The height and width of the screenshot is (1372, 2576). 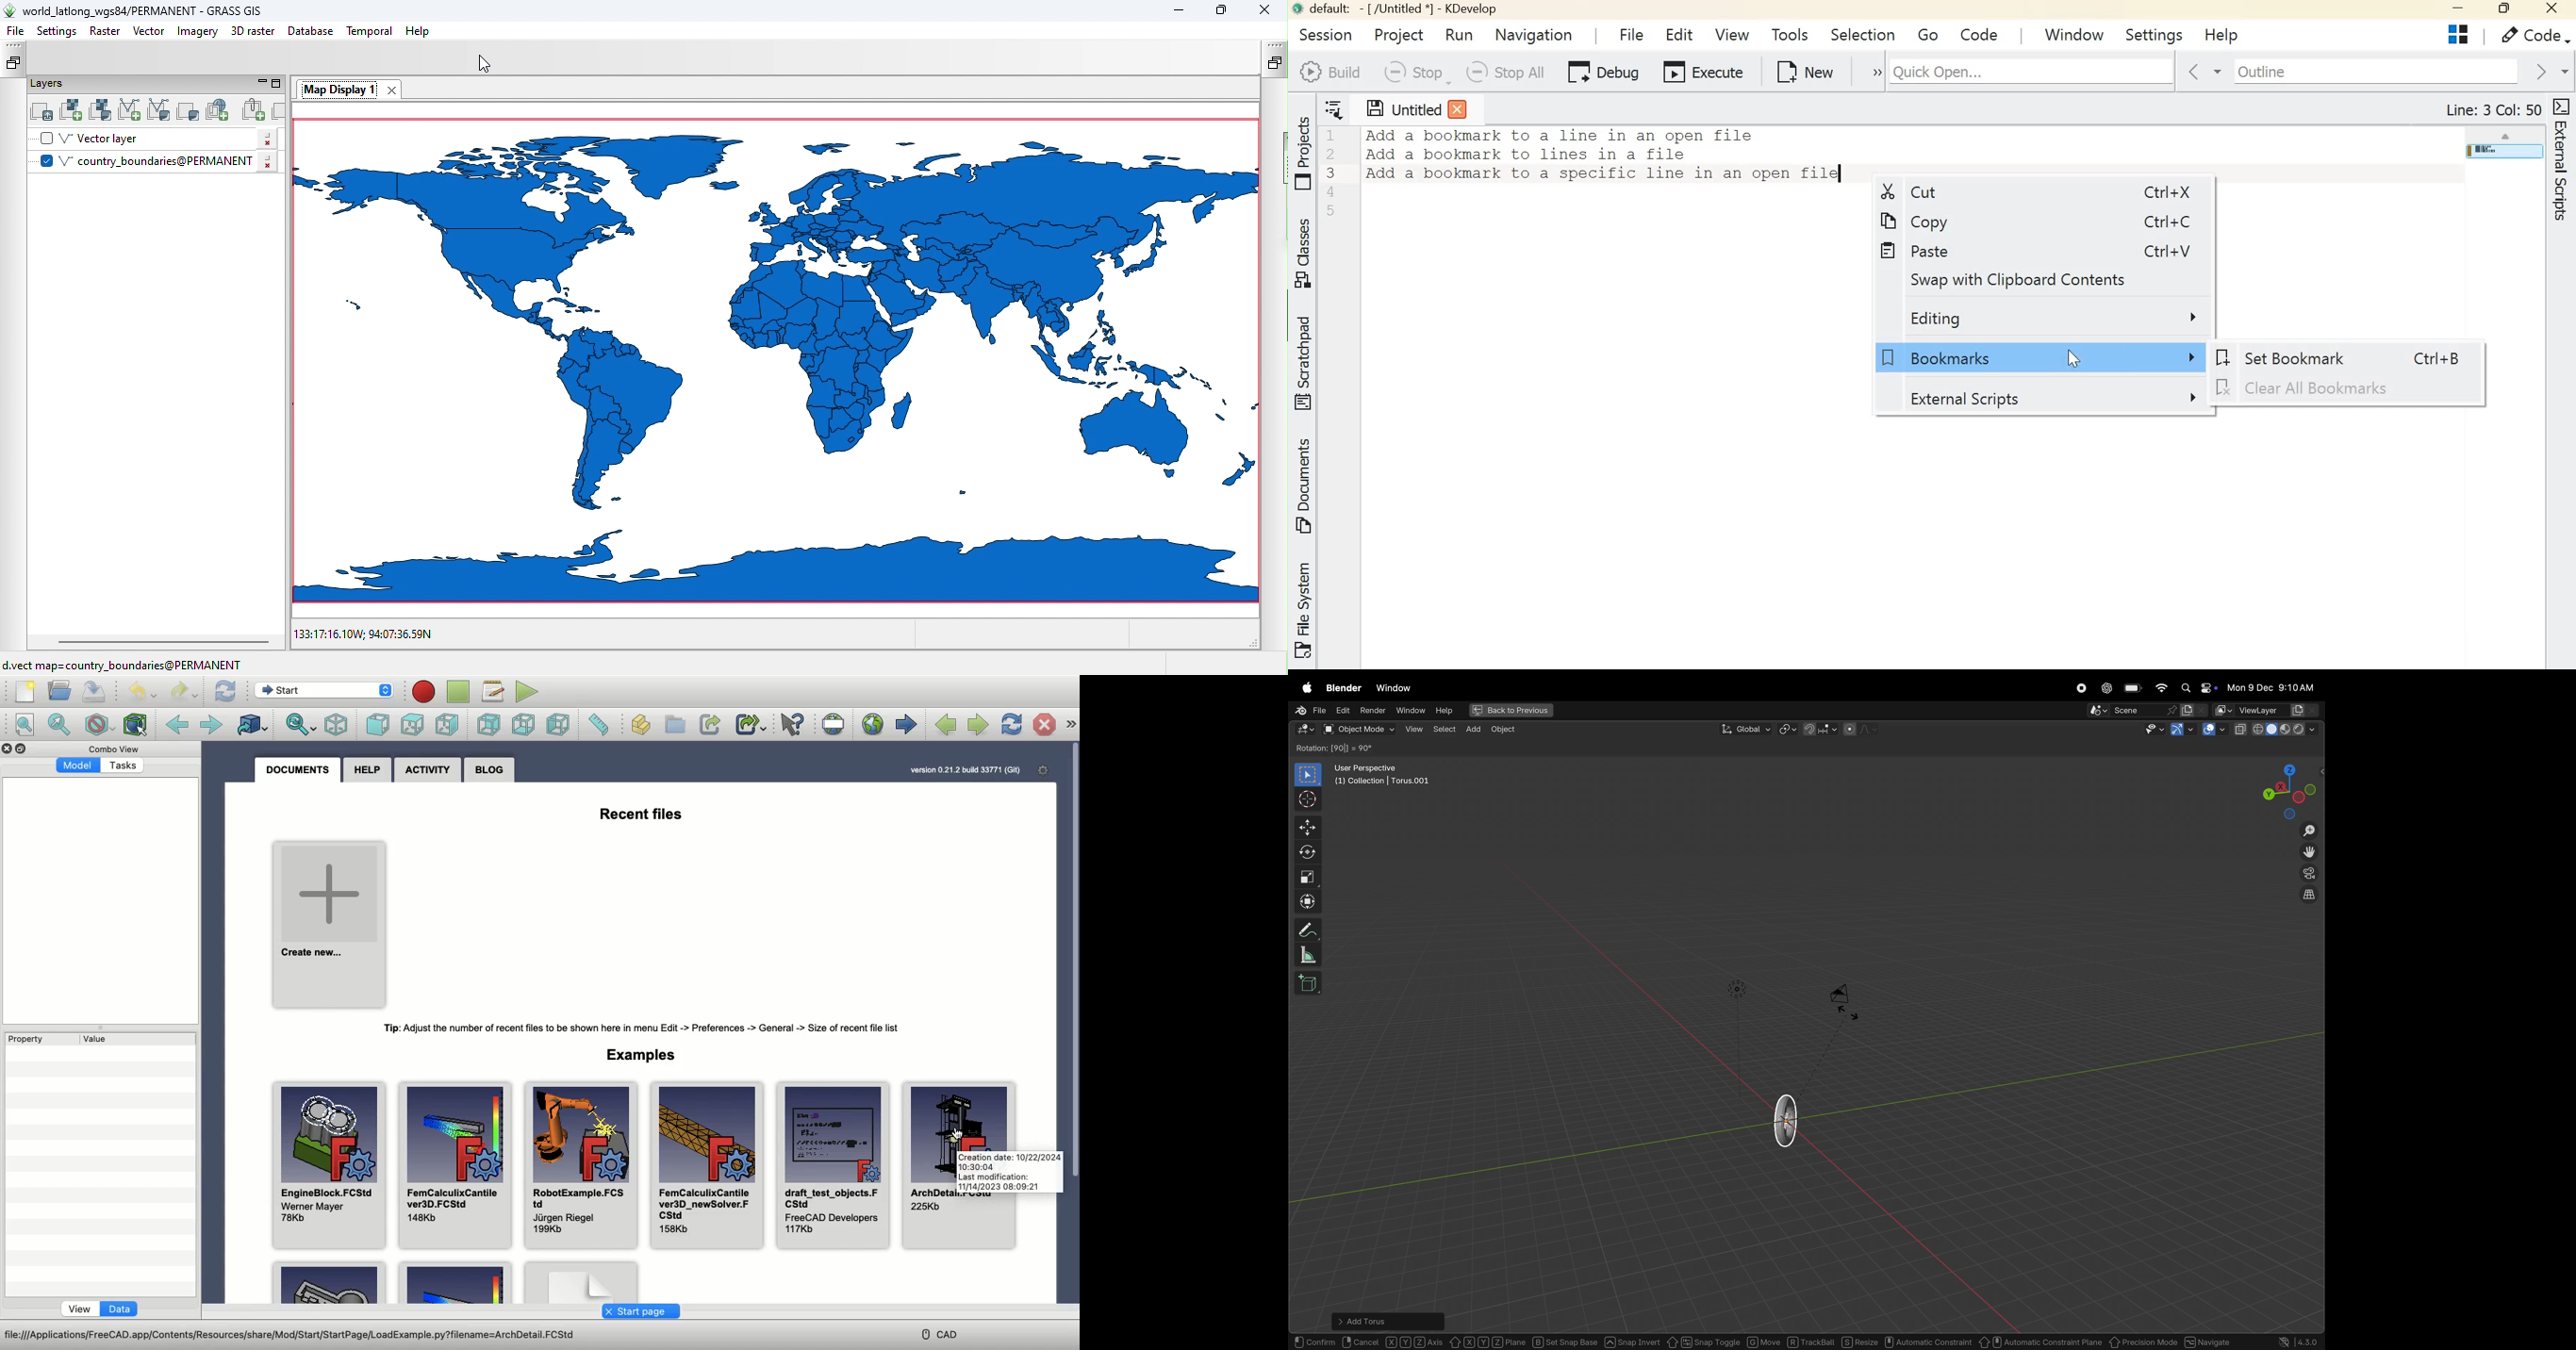 What do you see at coordinates (1042, 770) in the screenshot?
I see `Open start page preferences` at bounding box center [1042, 770].